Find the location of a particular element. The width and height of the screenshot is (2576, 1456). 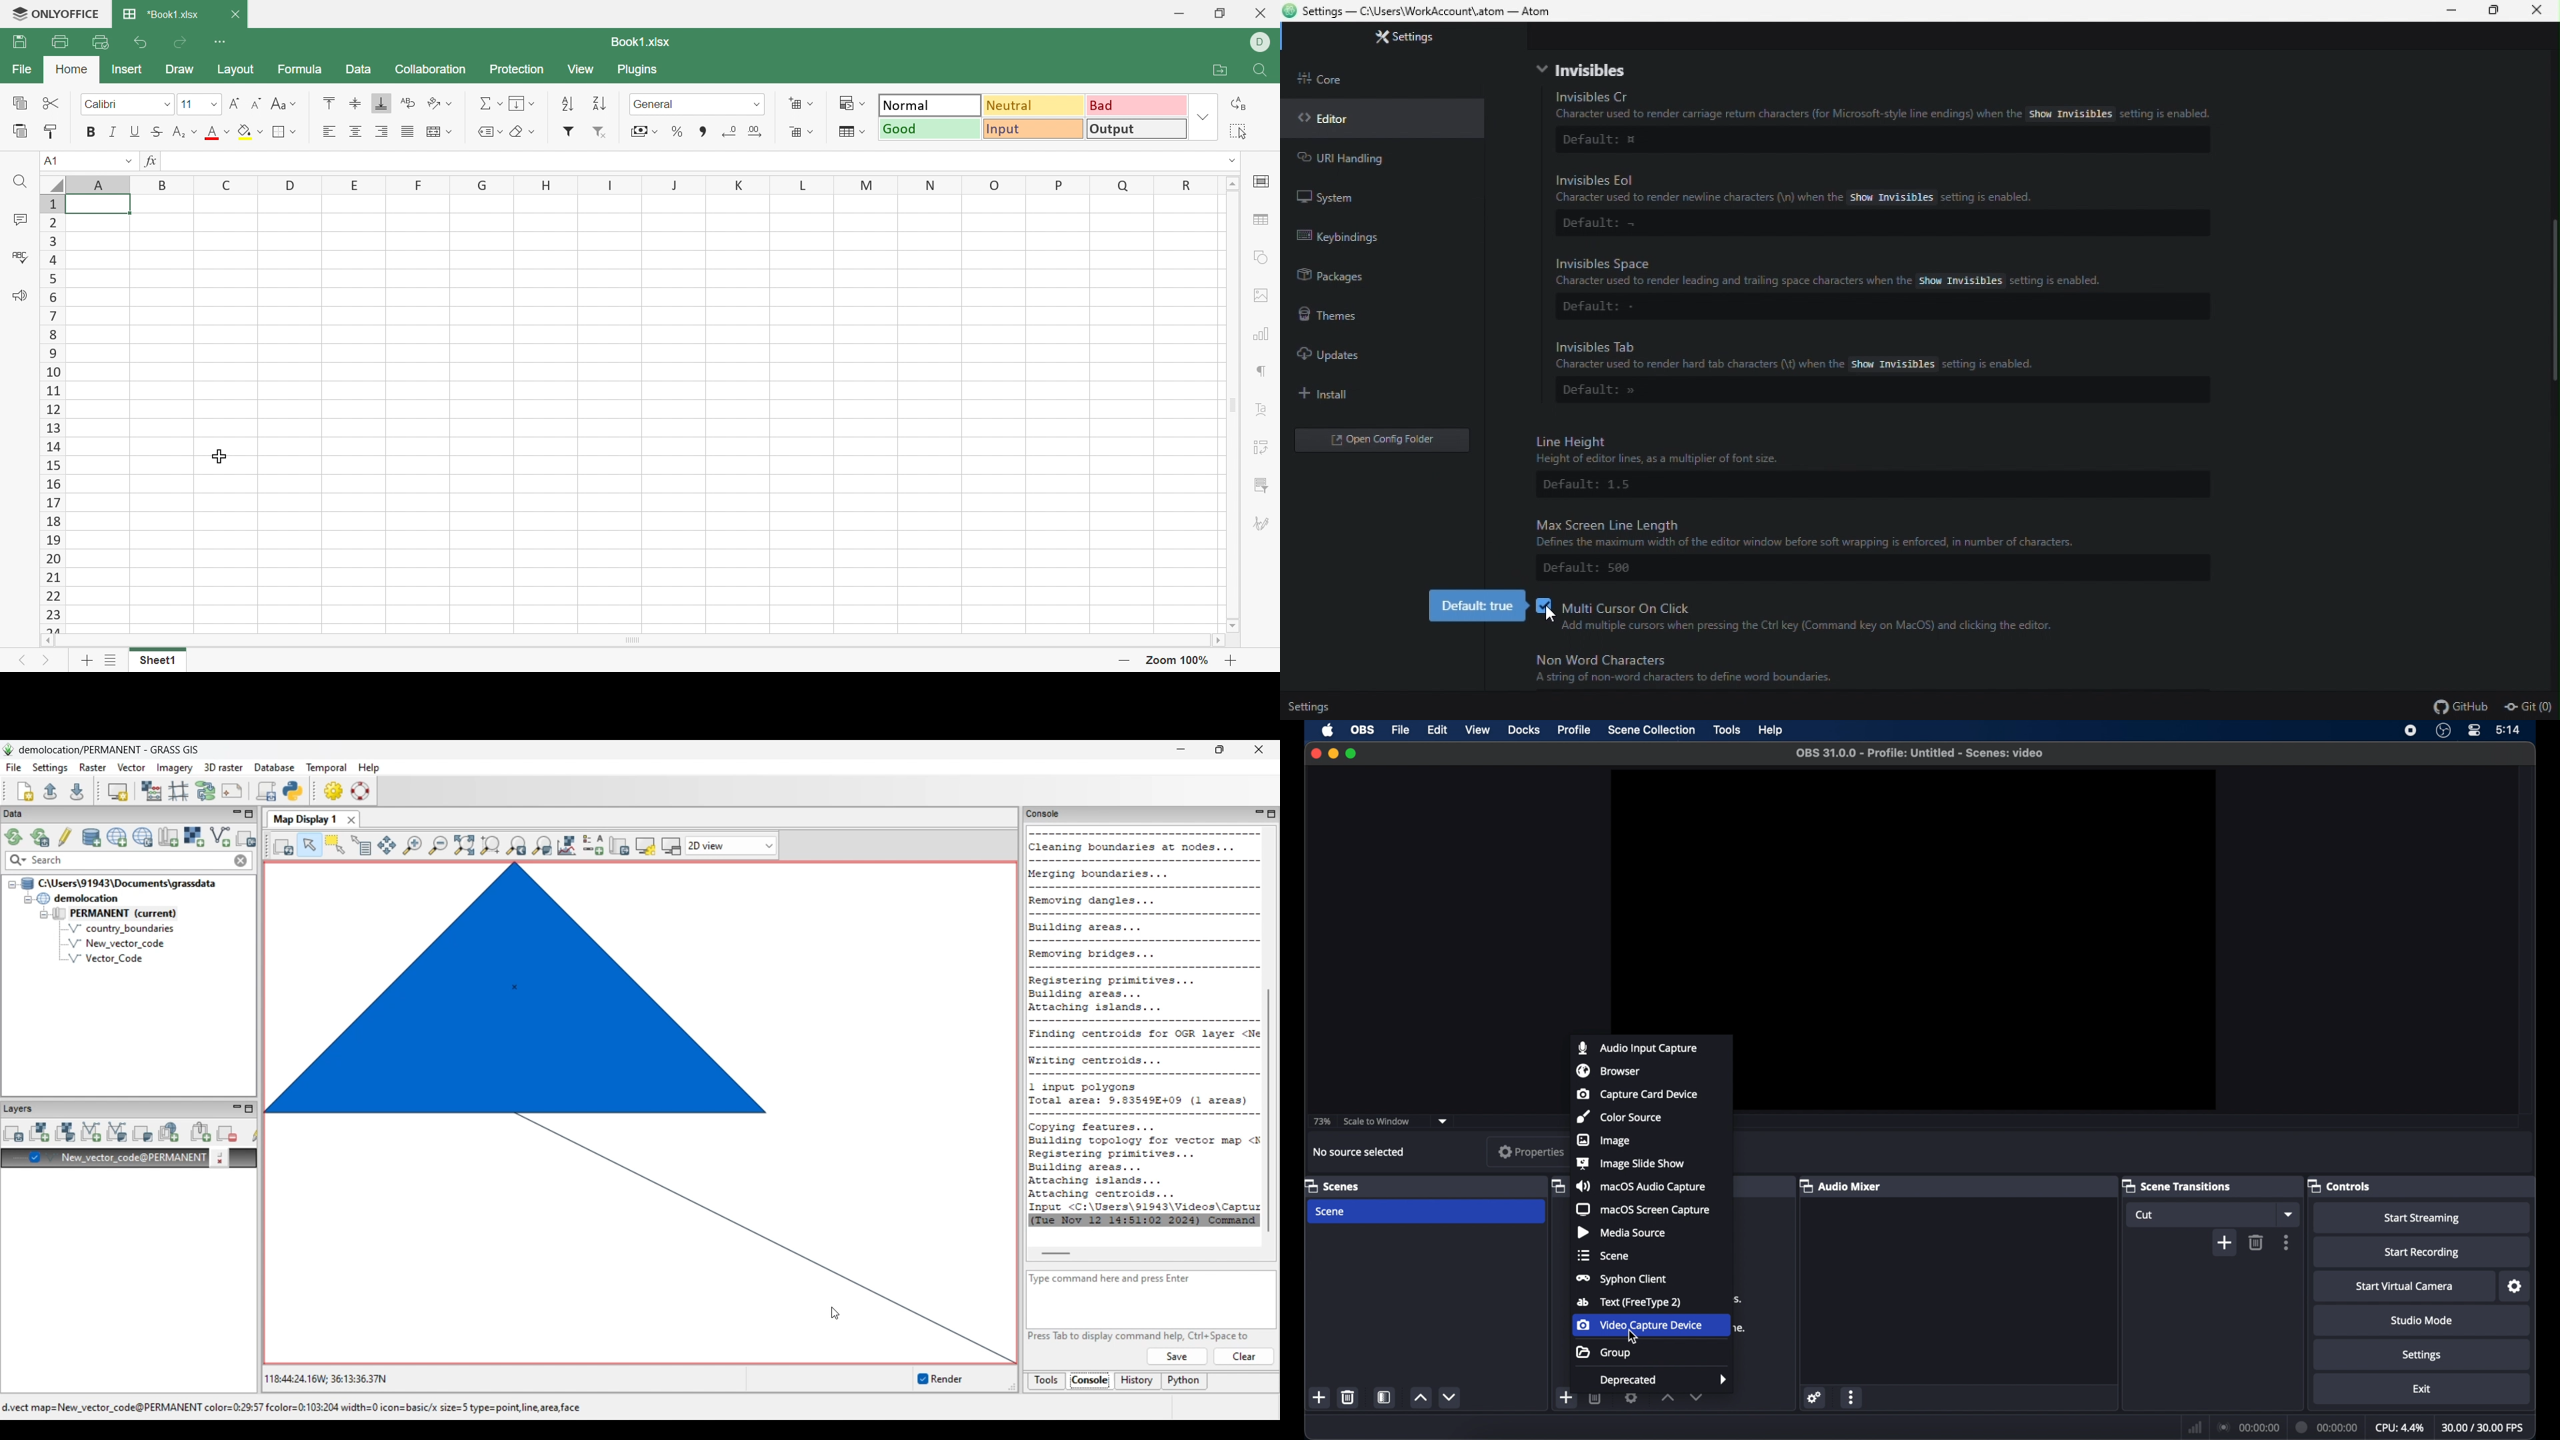

start virtual camera is located at coordinates (2405, 1286).